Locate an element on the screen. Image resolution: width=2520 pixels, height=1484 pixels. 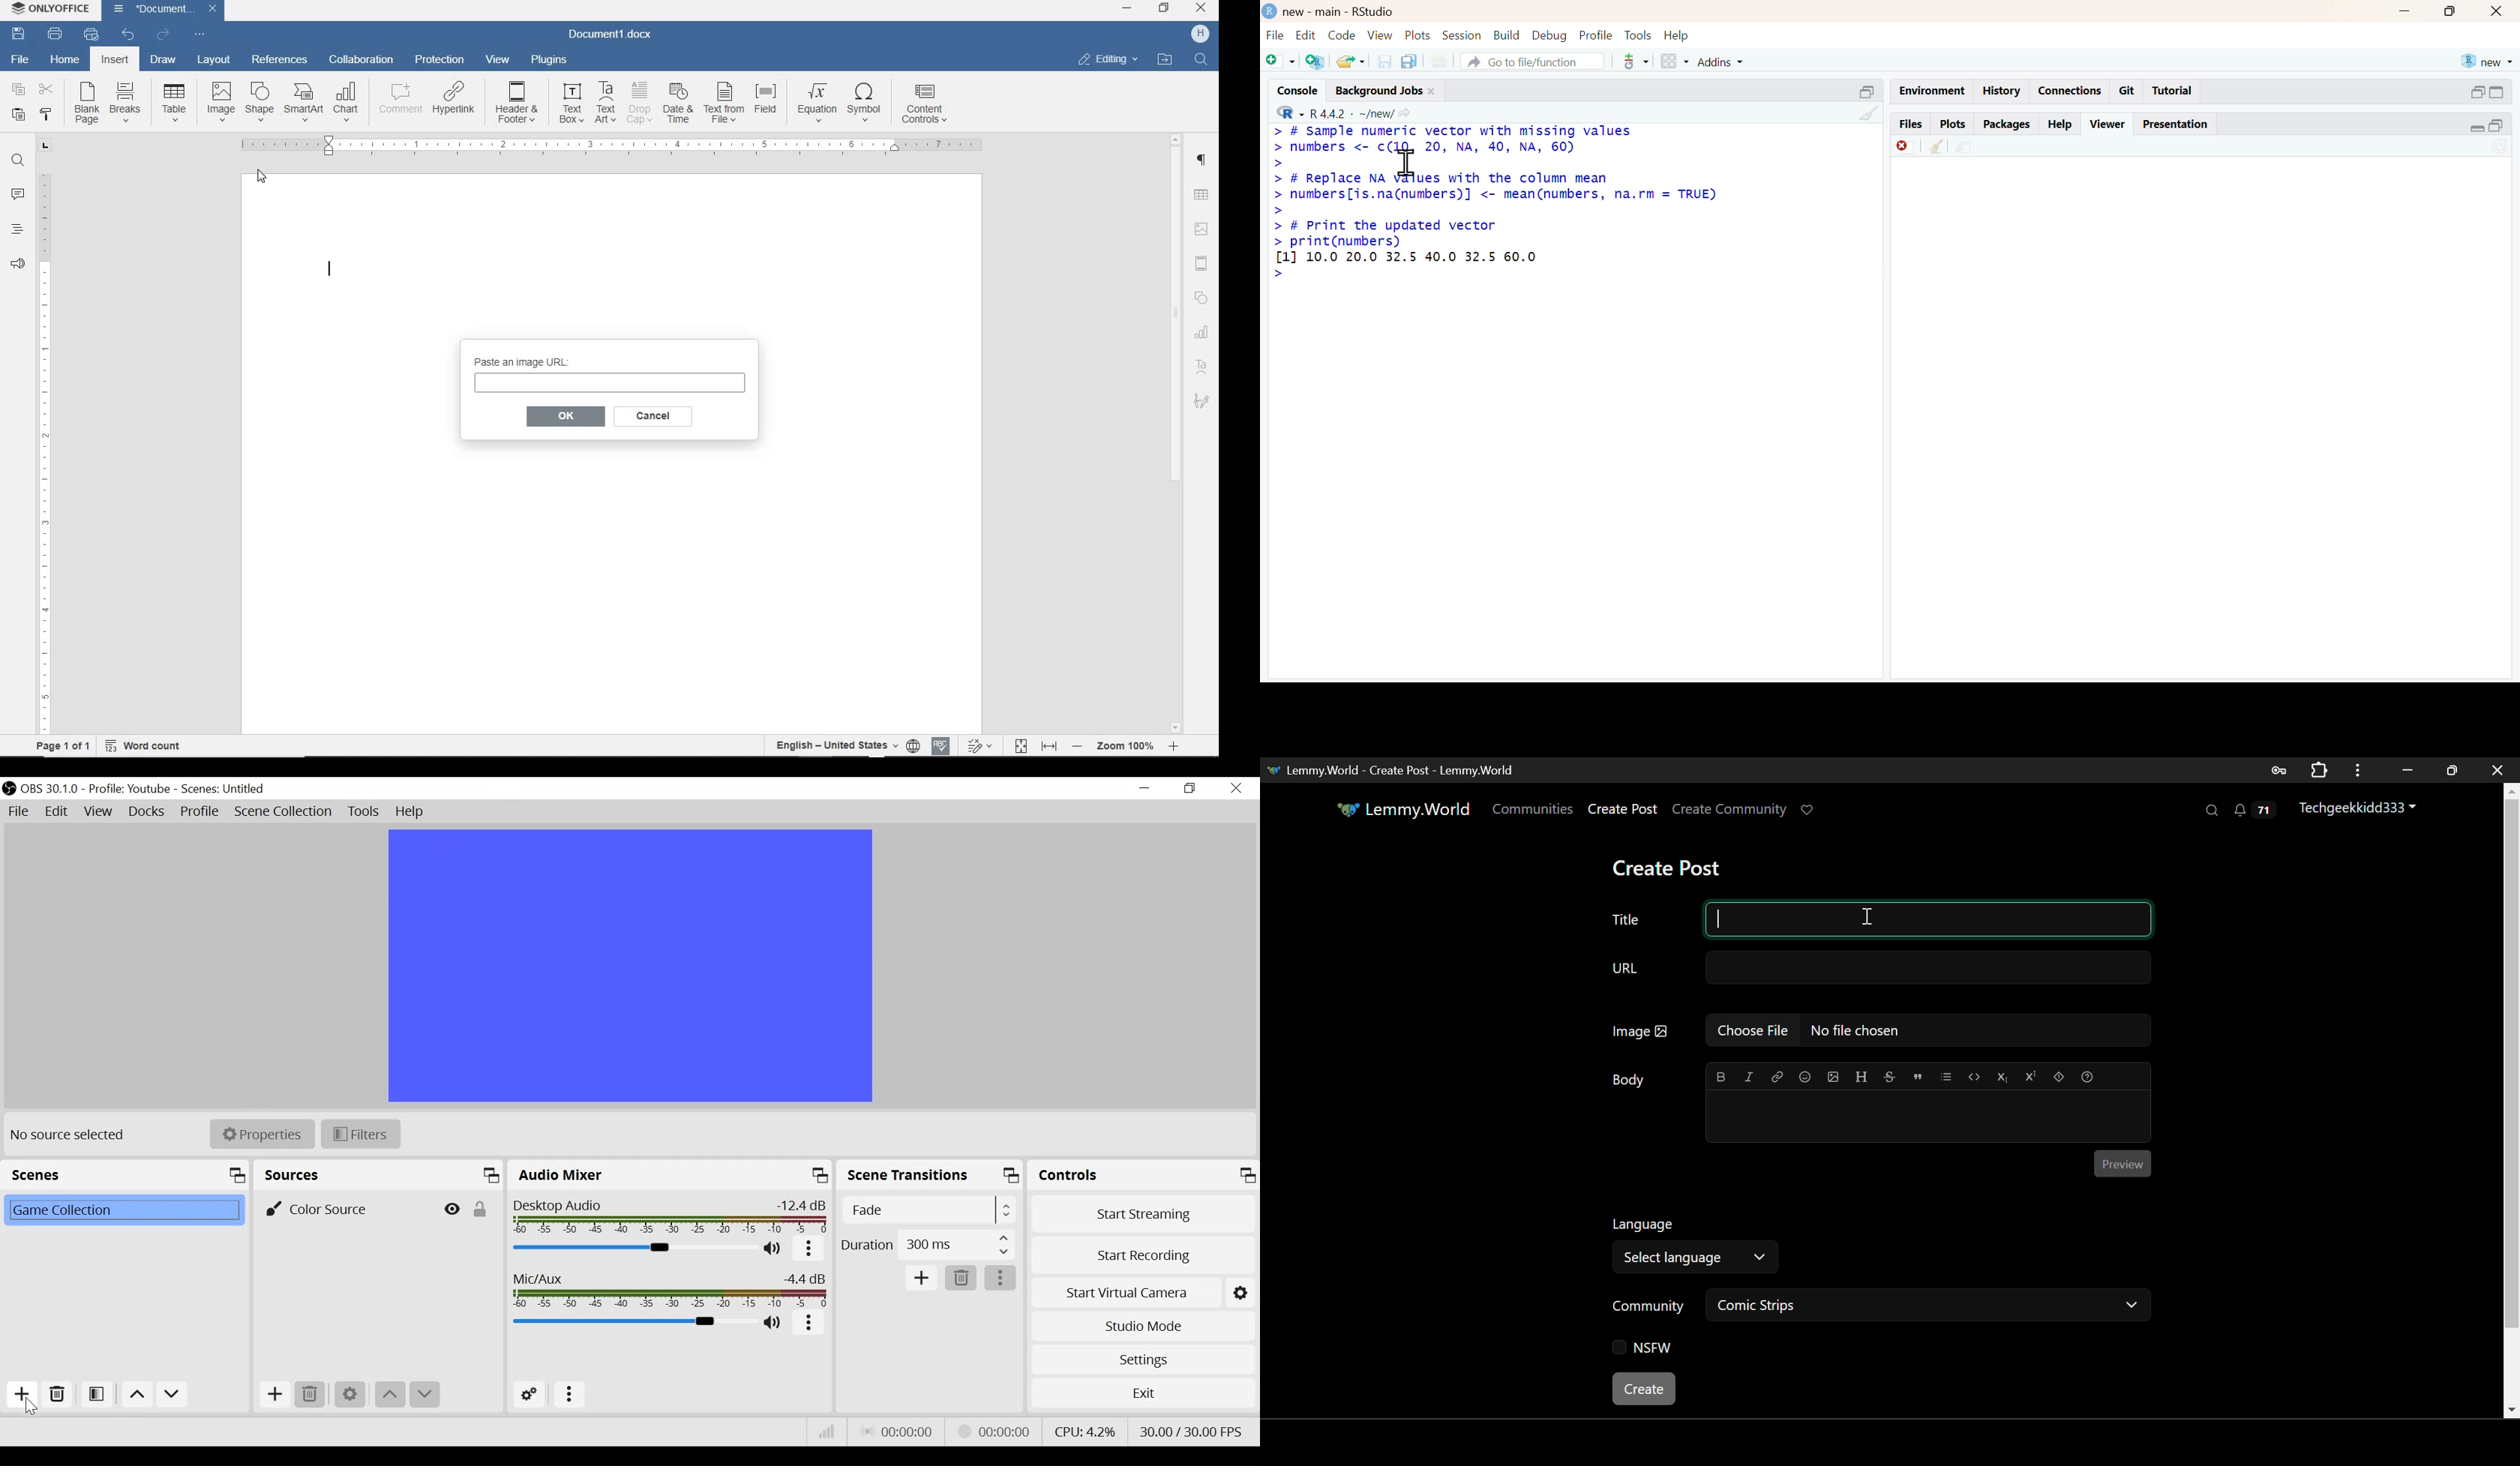
comment is located at coordinates (399, 99).